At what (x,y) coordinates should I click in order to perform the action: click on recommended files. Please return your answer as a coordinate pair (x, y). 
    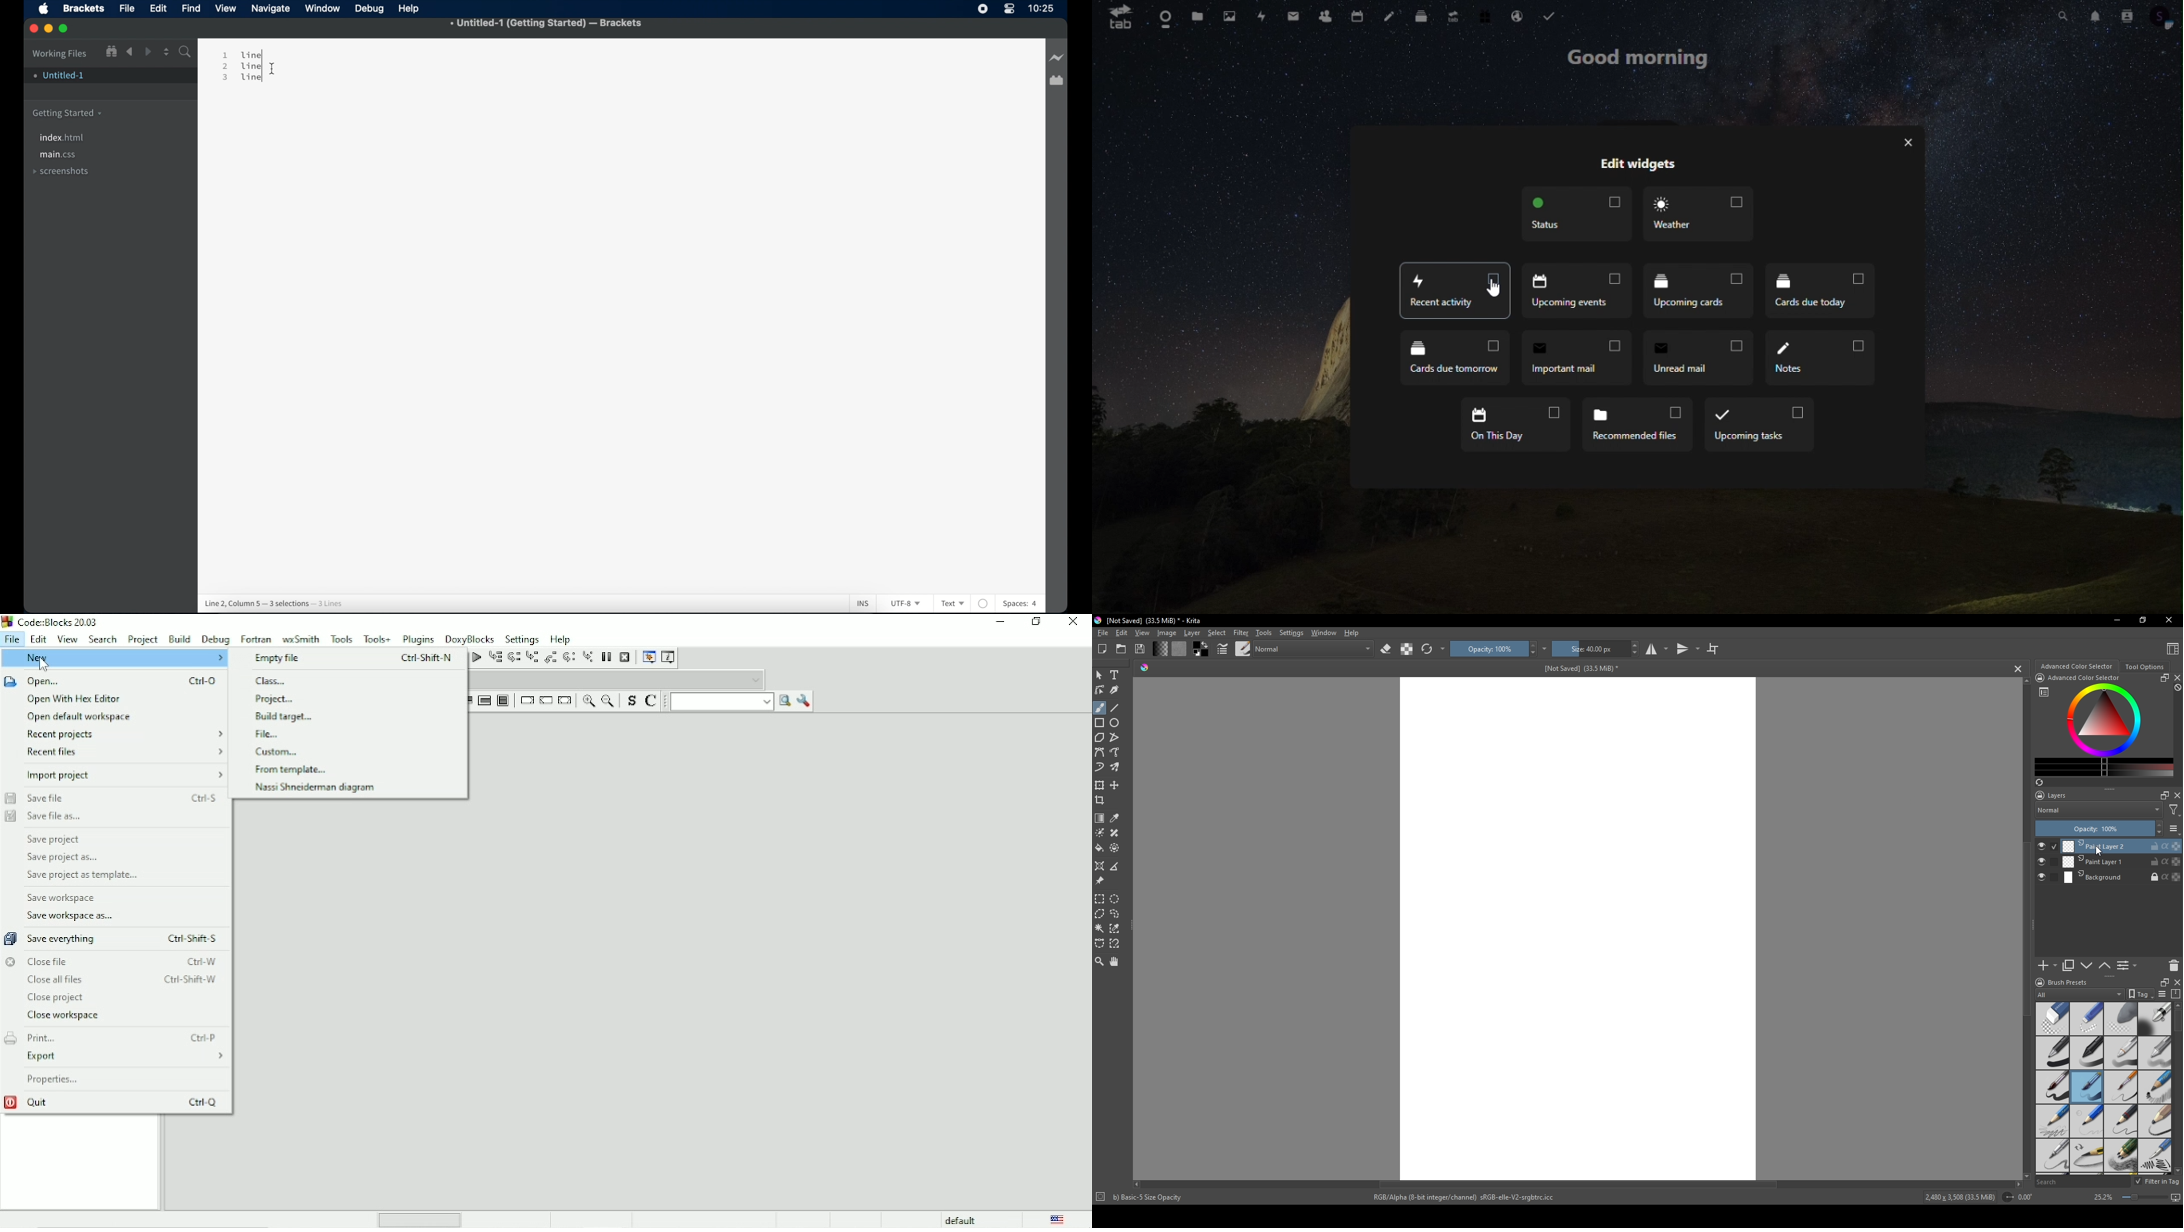
    Looking at the image, I should click on (1641, 423).